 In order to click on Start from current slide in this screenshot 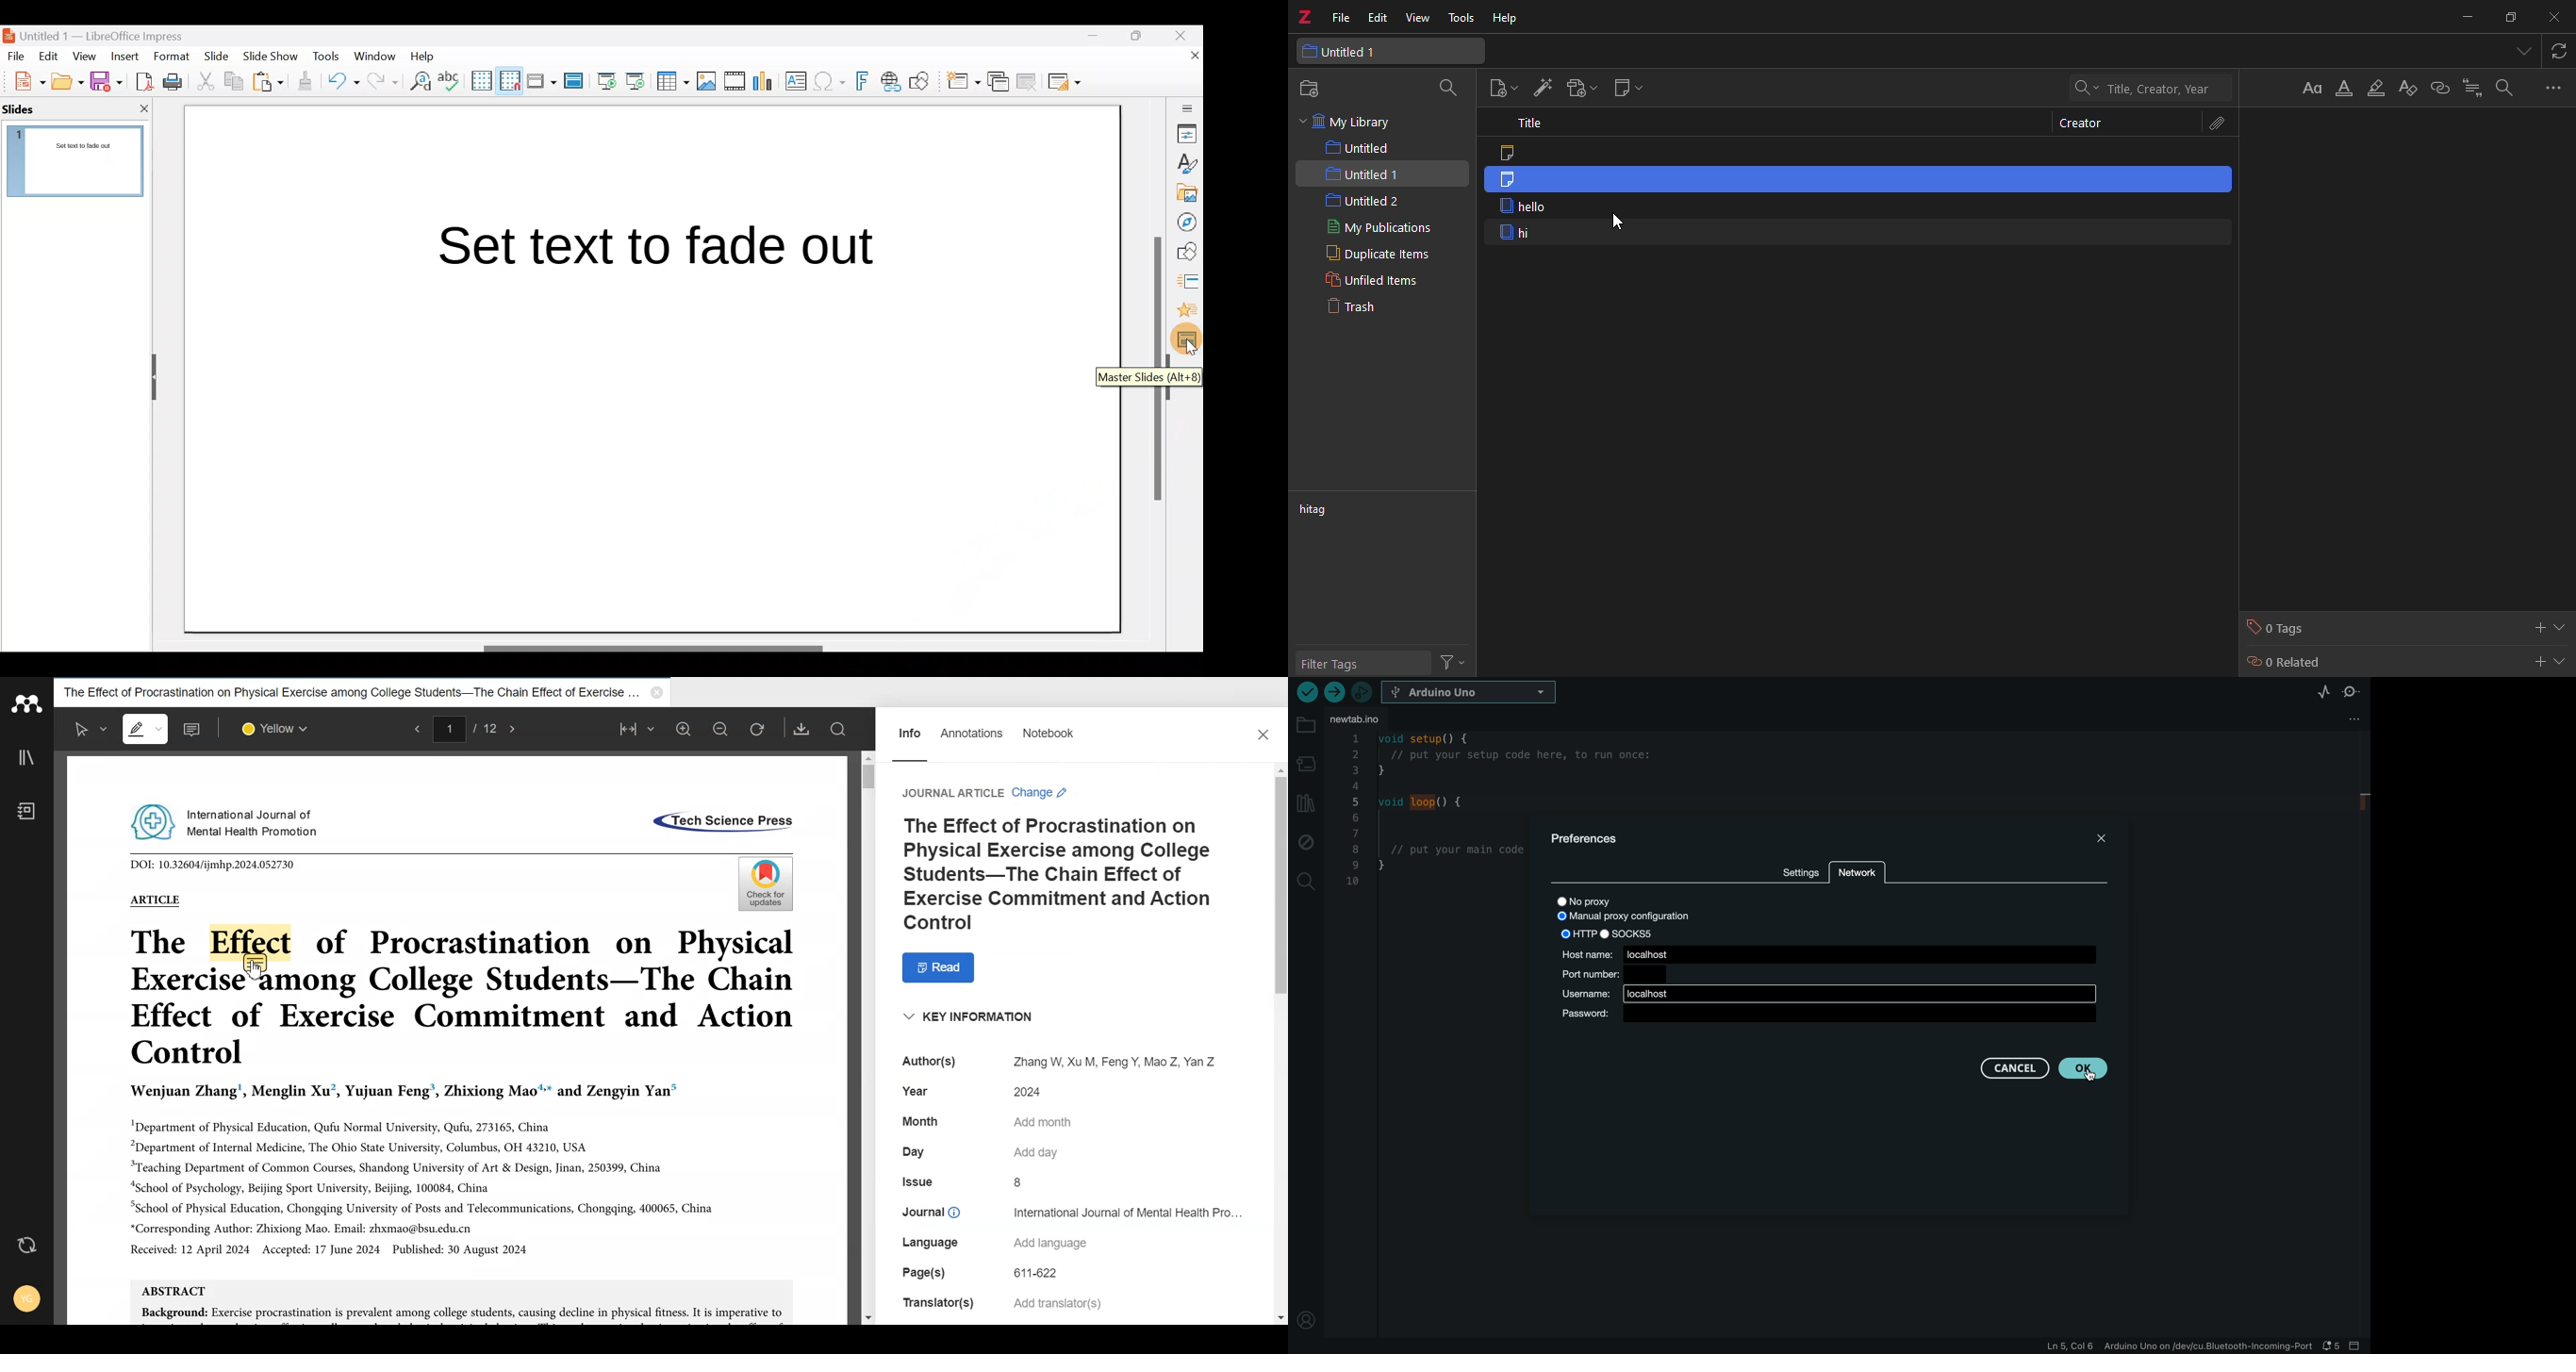, I will do `click(639, 80)`.